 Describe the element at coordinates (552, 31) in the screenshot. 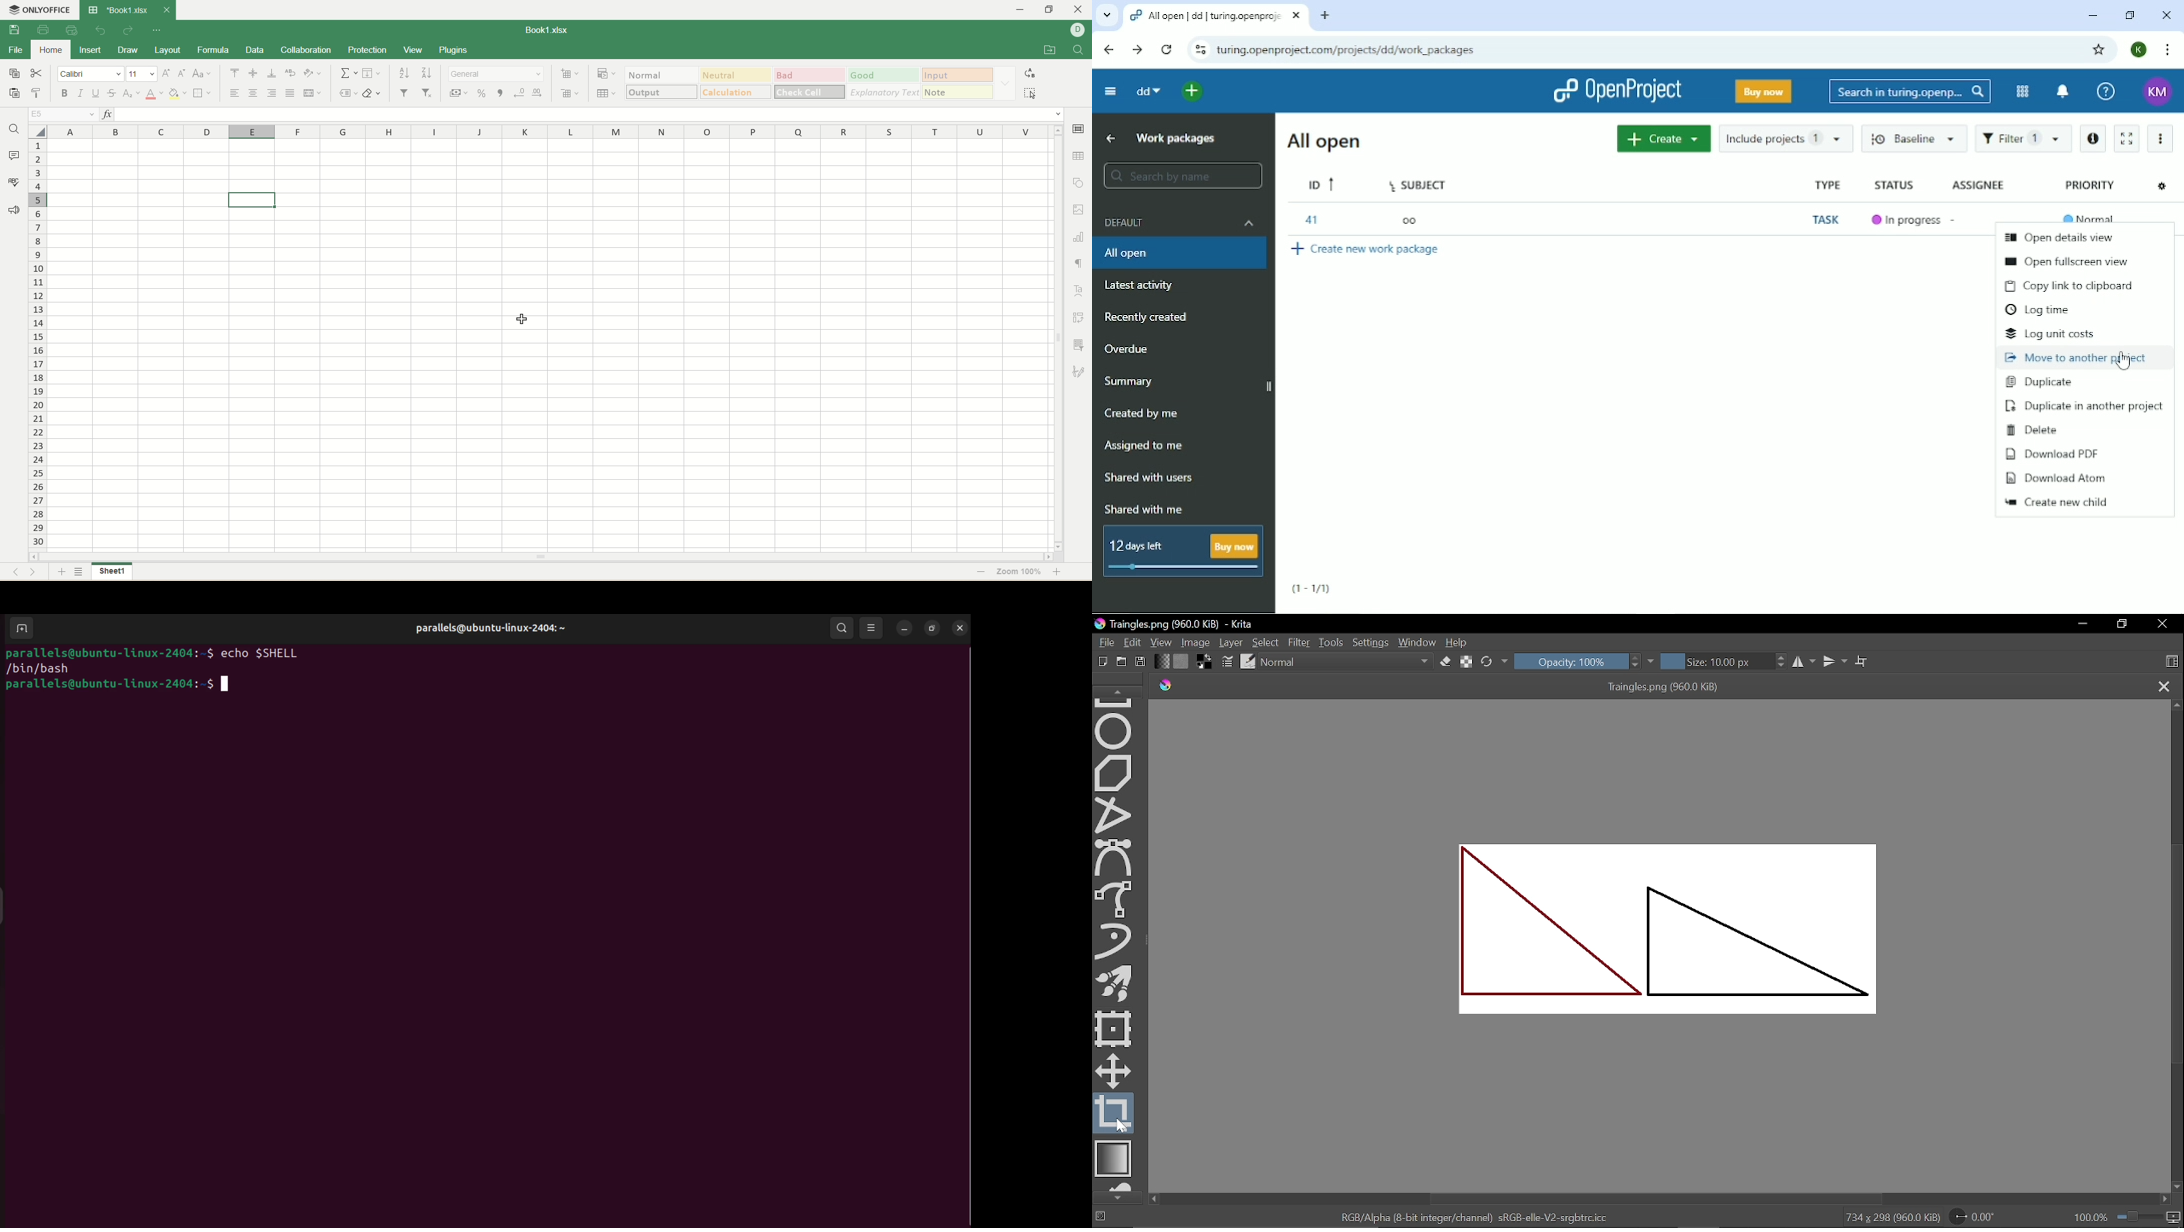

I see `book1.xlsx` at that location.